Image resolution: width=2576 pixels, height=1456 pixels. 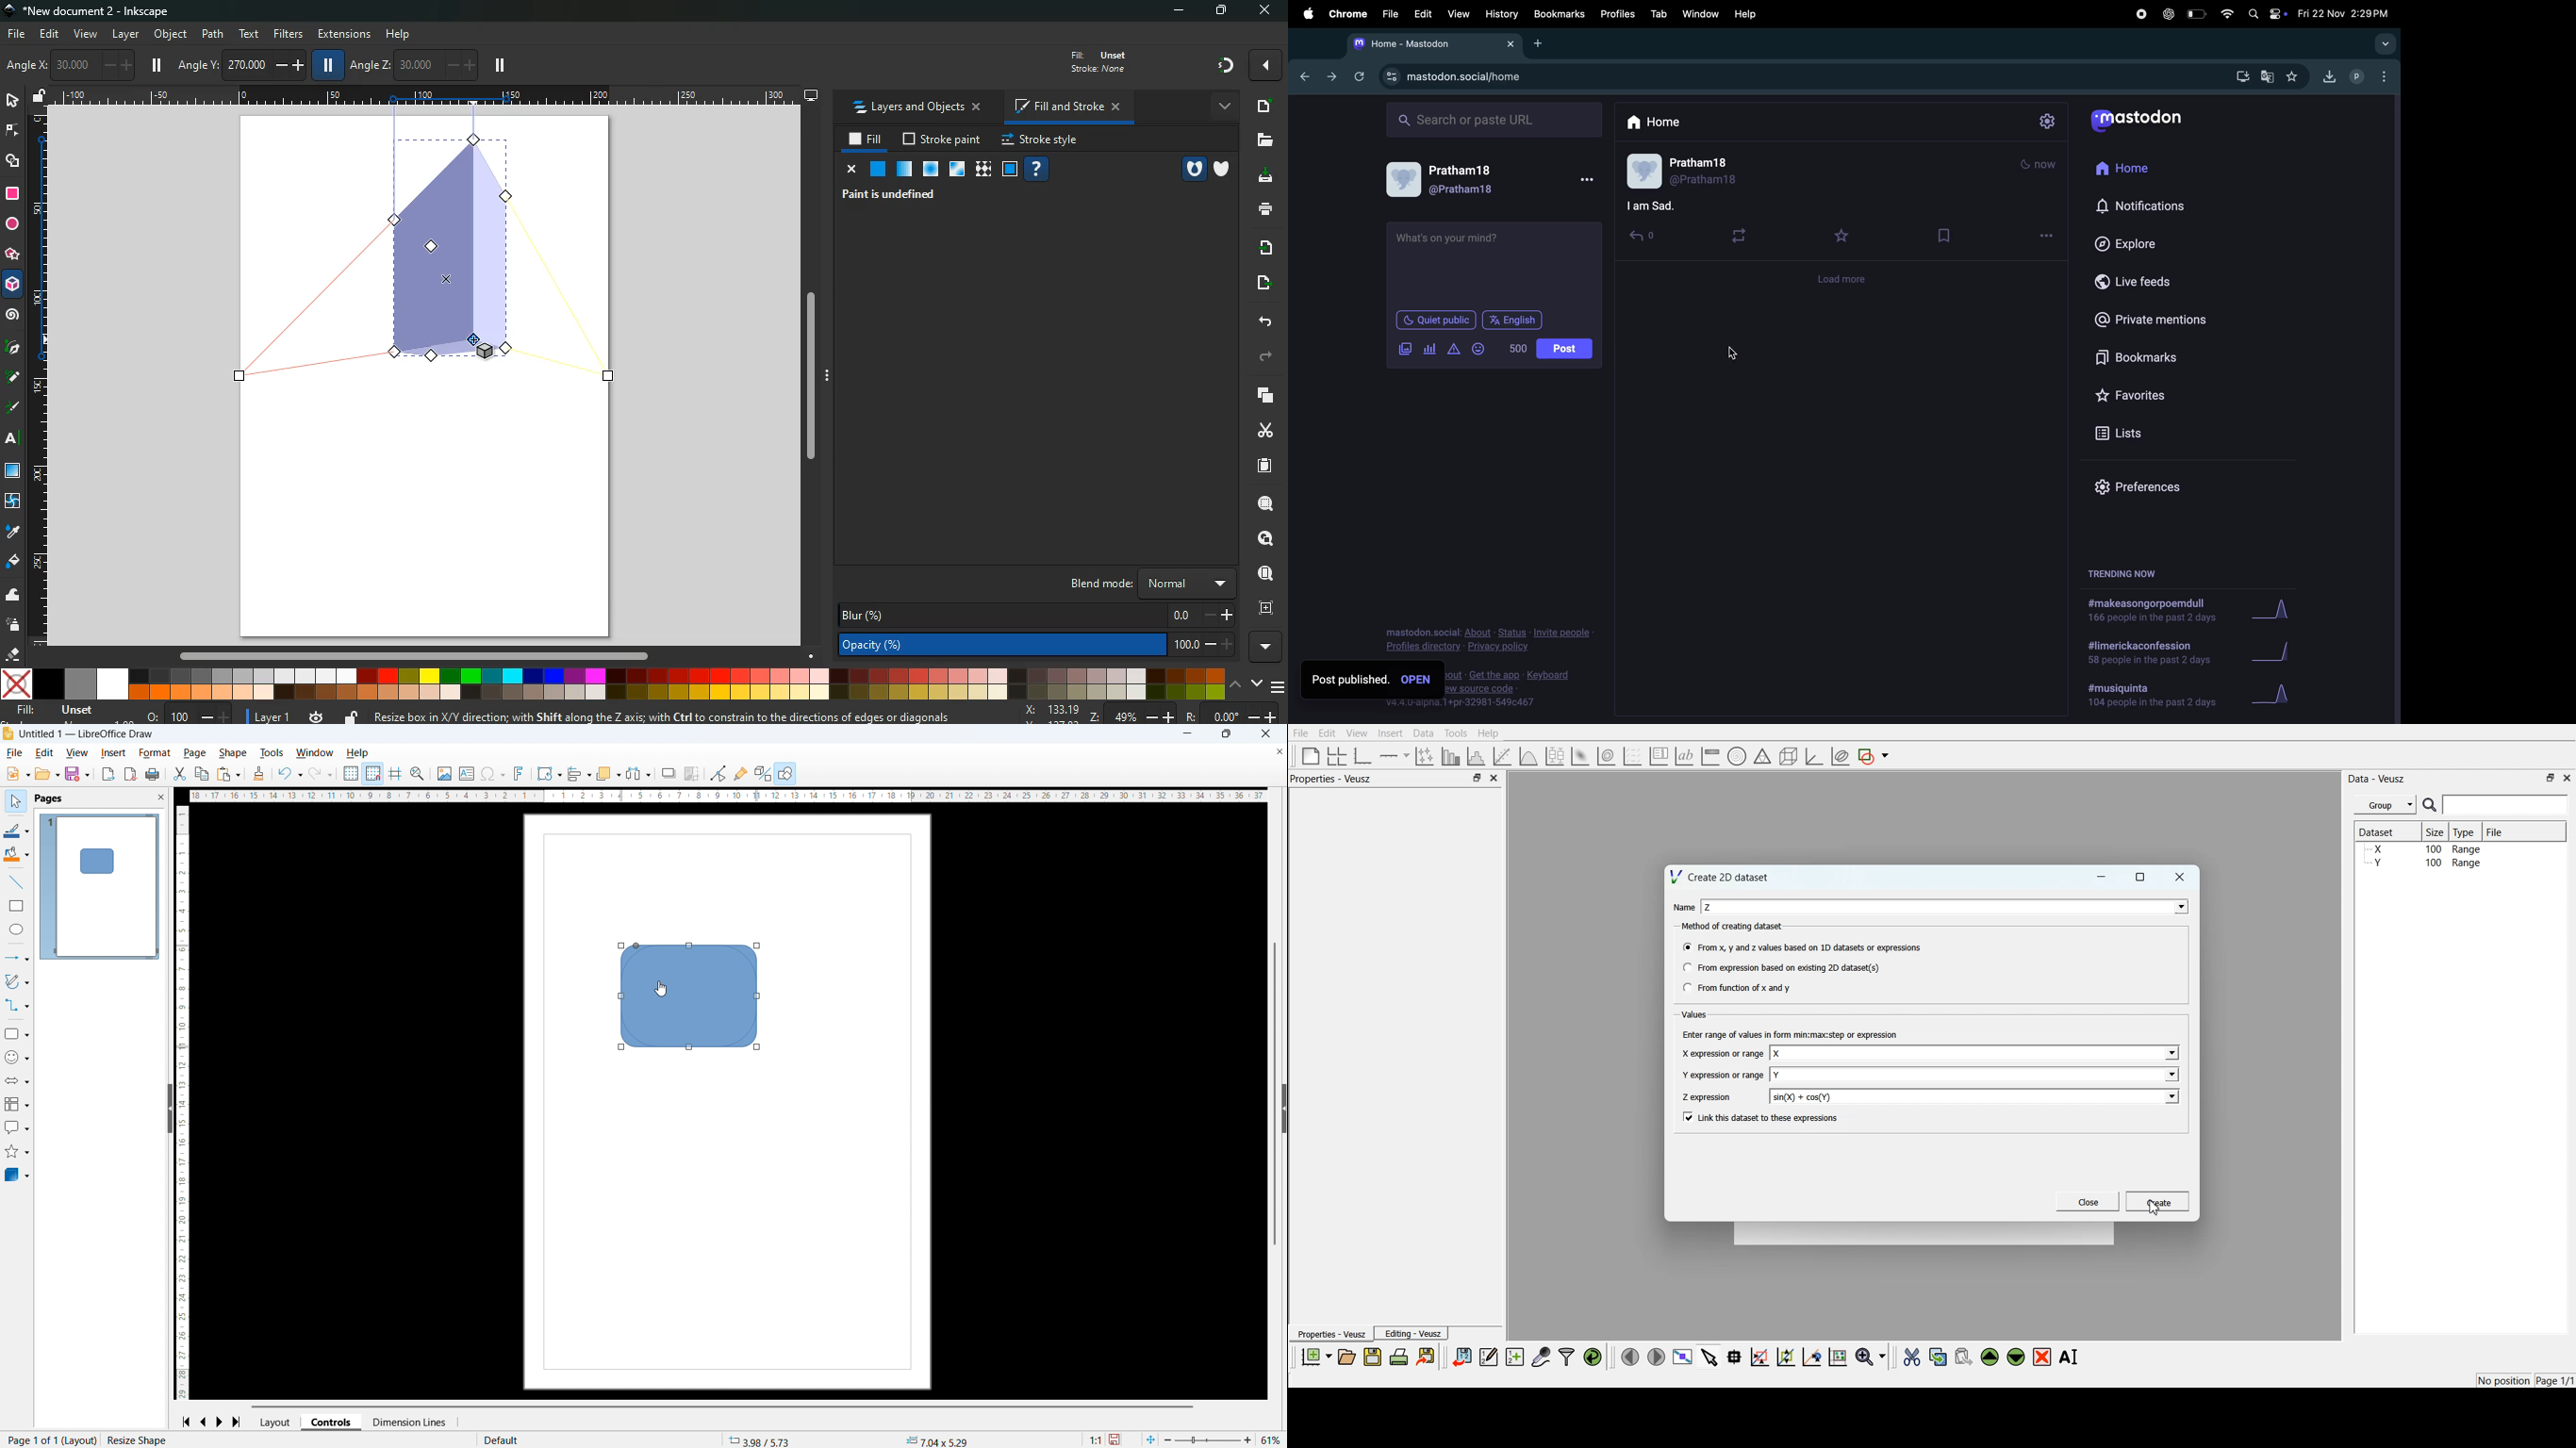 What do you see at coordinates (13, 288) in the screenshot?
I see `3d box tool` at bounding box center [13, 288].